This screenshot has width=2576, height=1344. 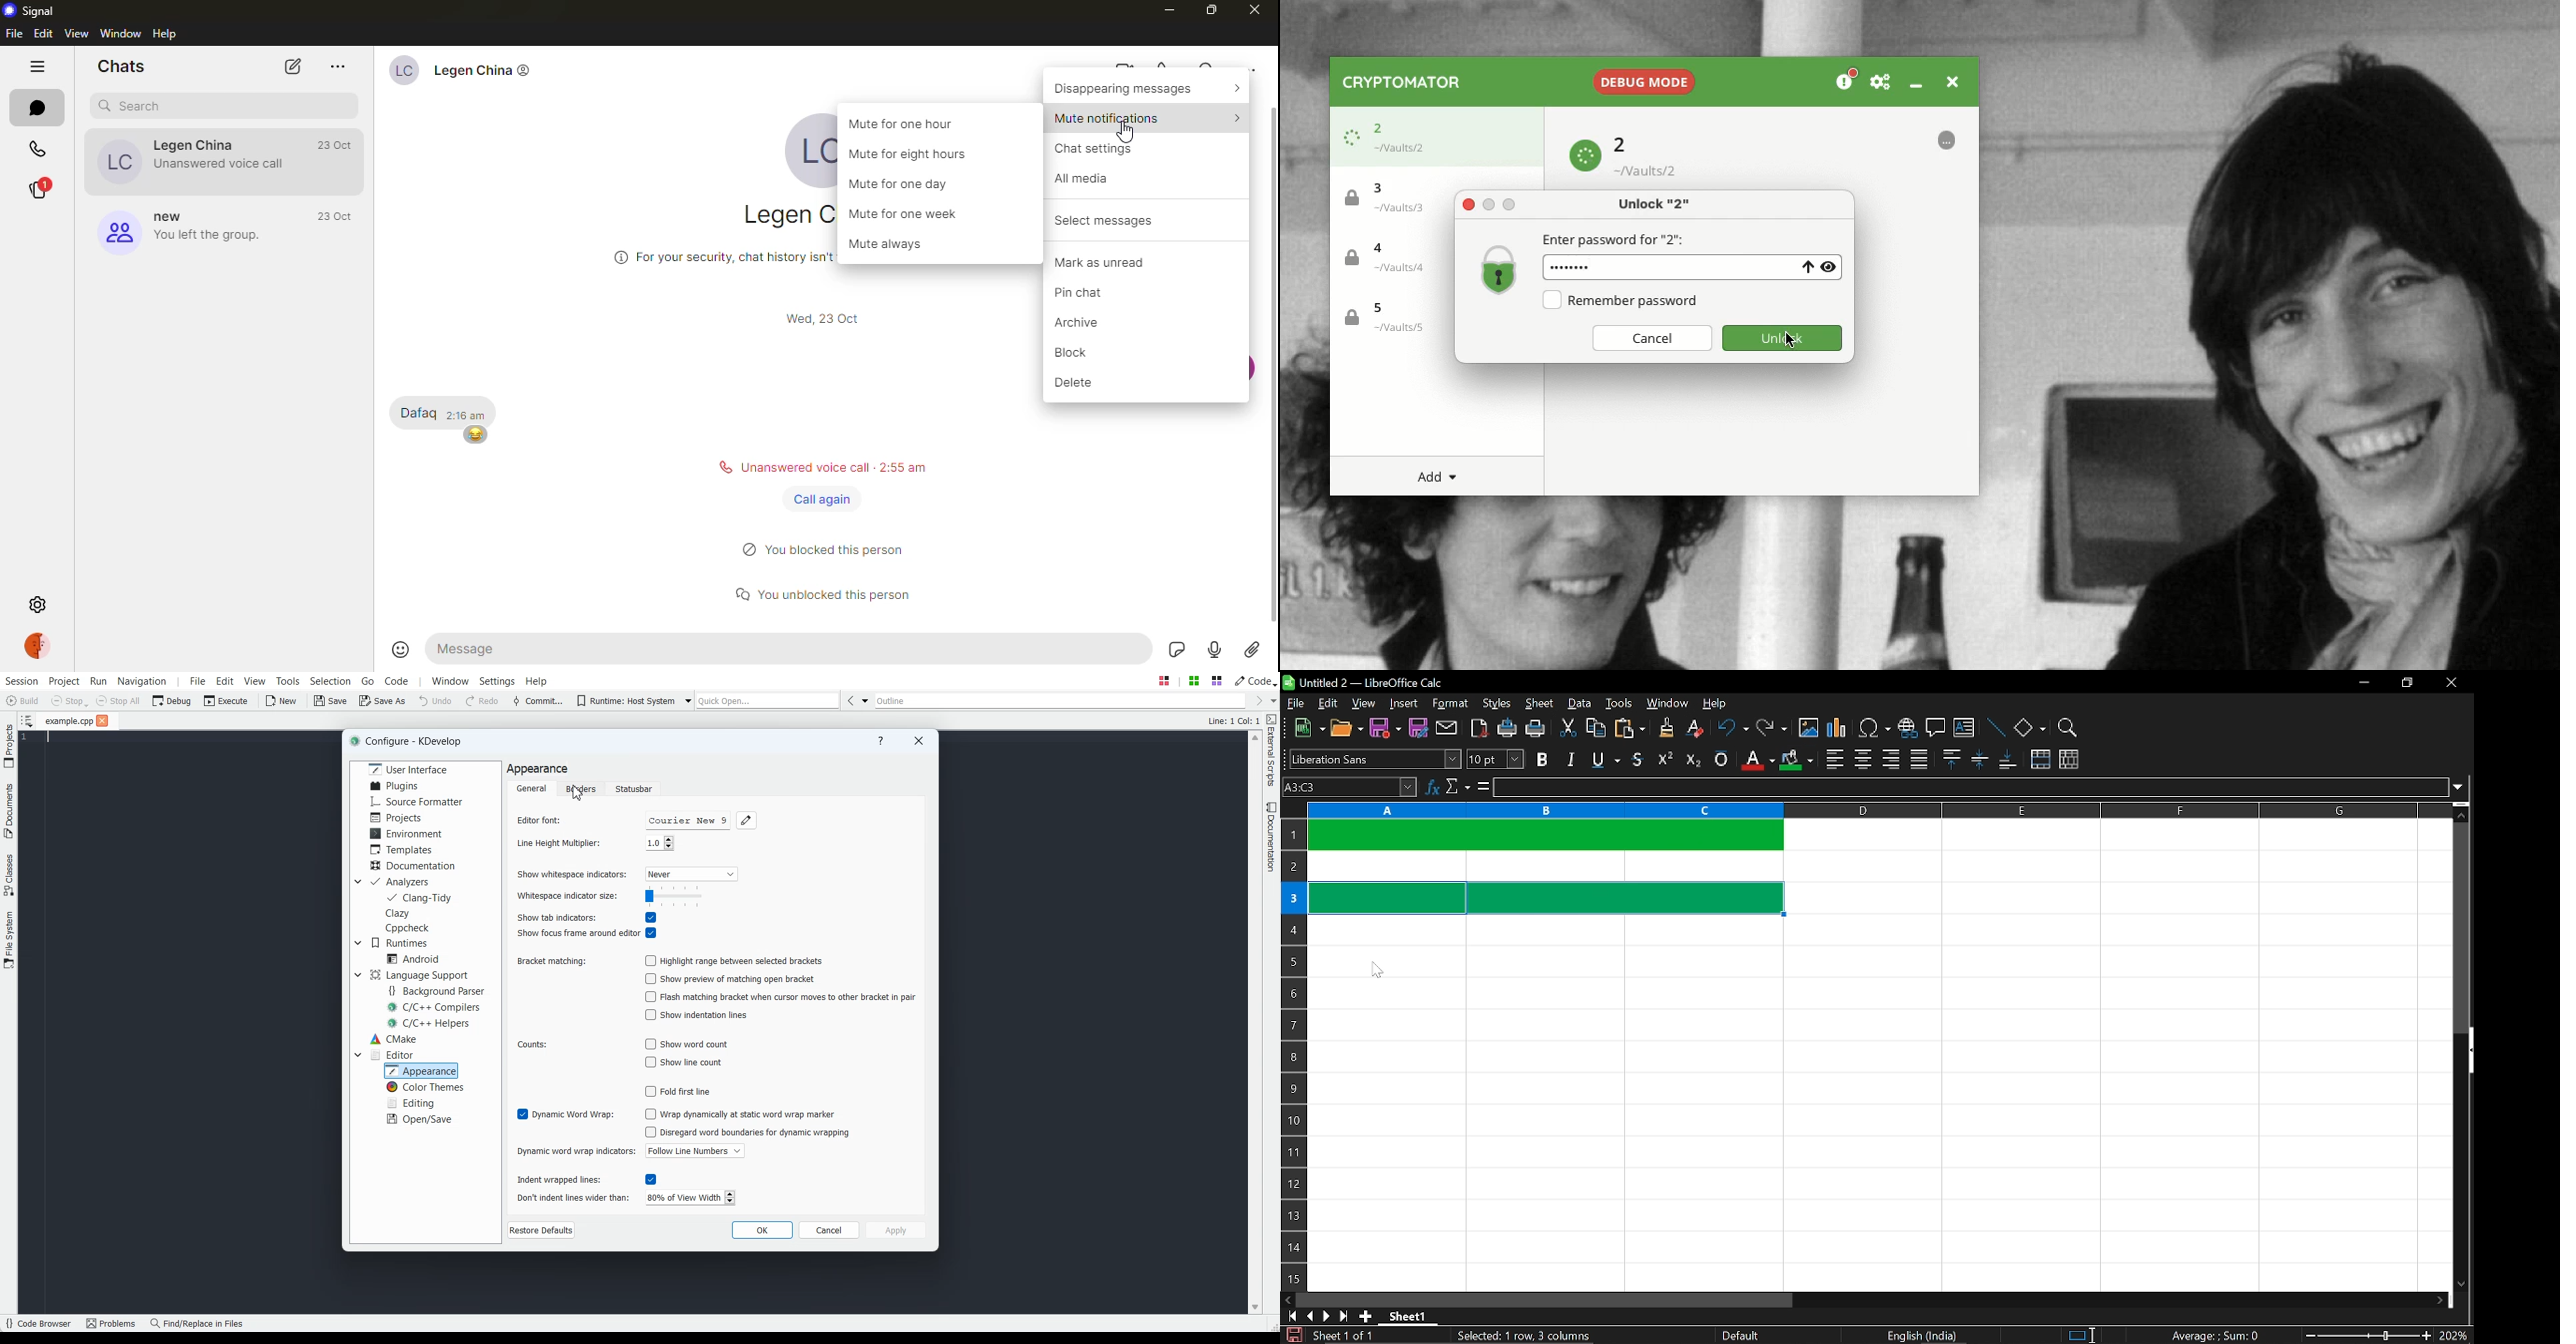 What do you see at coordinates (1366, 1317) in the screenshot?
I see `add sheet` at bounding box center [1366, 1317].